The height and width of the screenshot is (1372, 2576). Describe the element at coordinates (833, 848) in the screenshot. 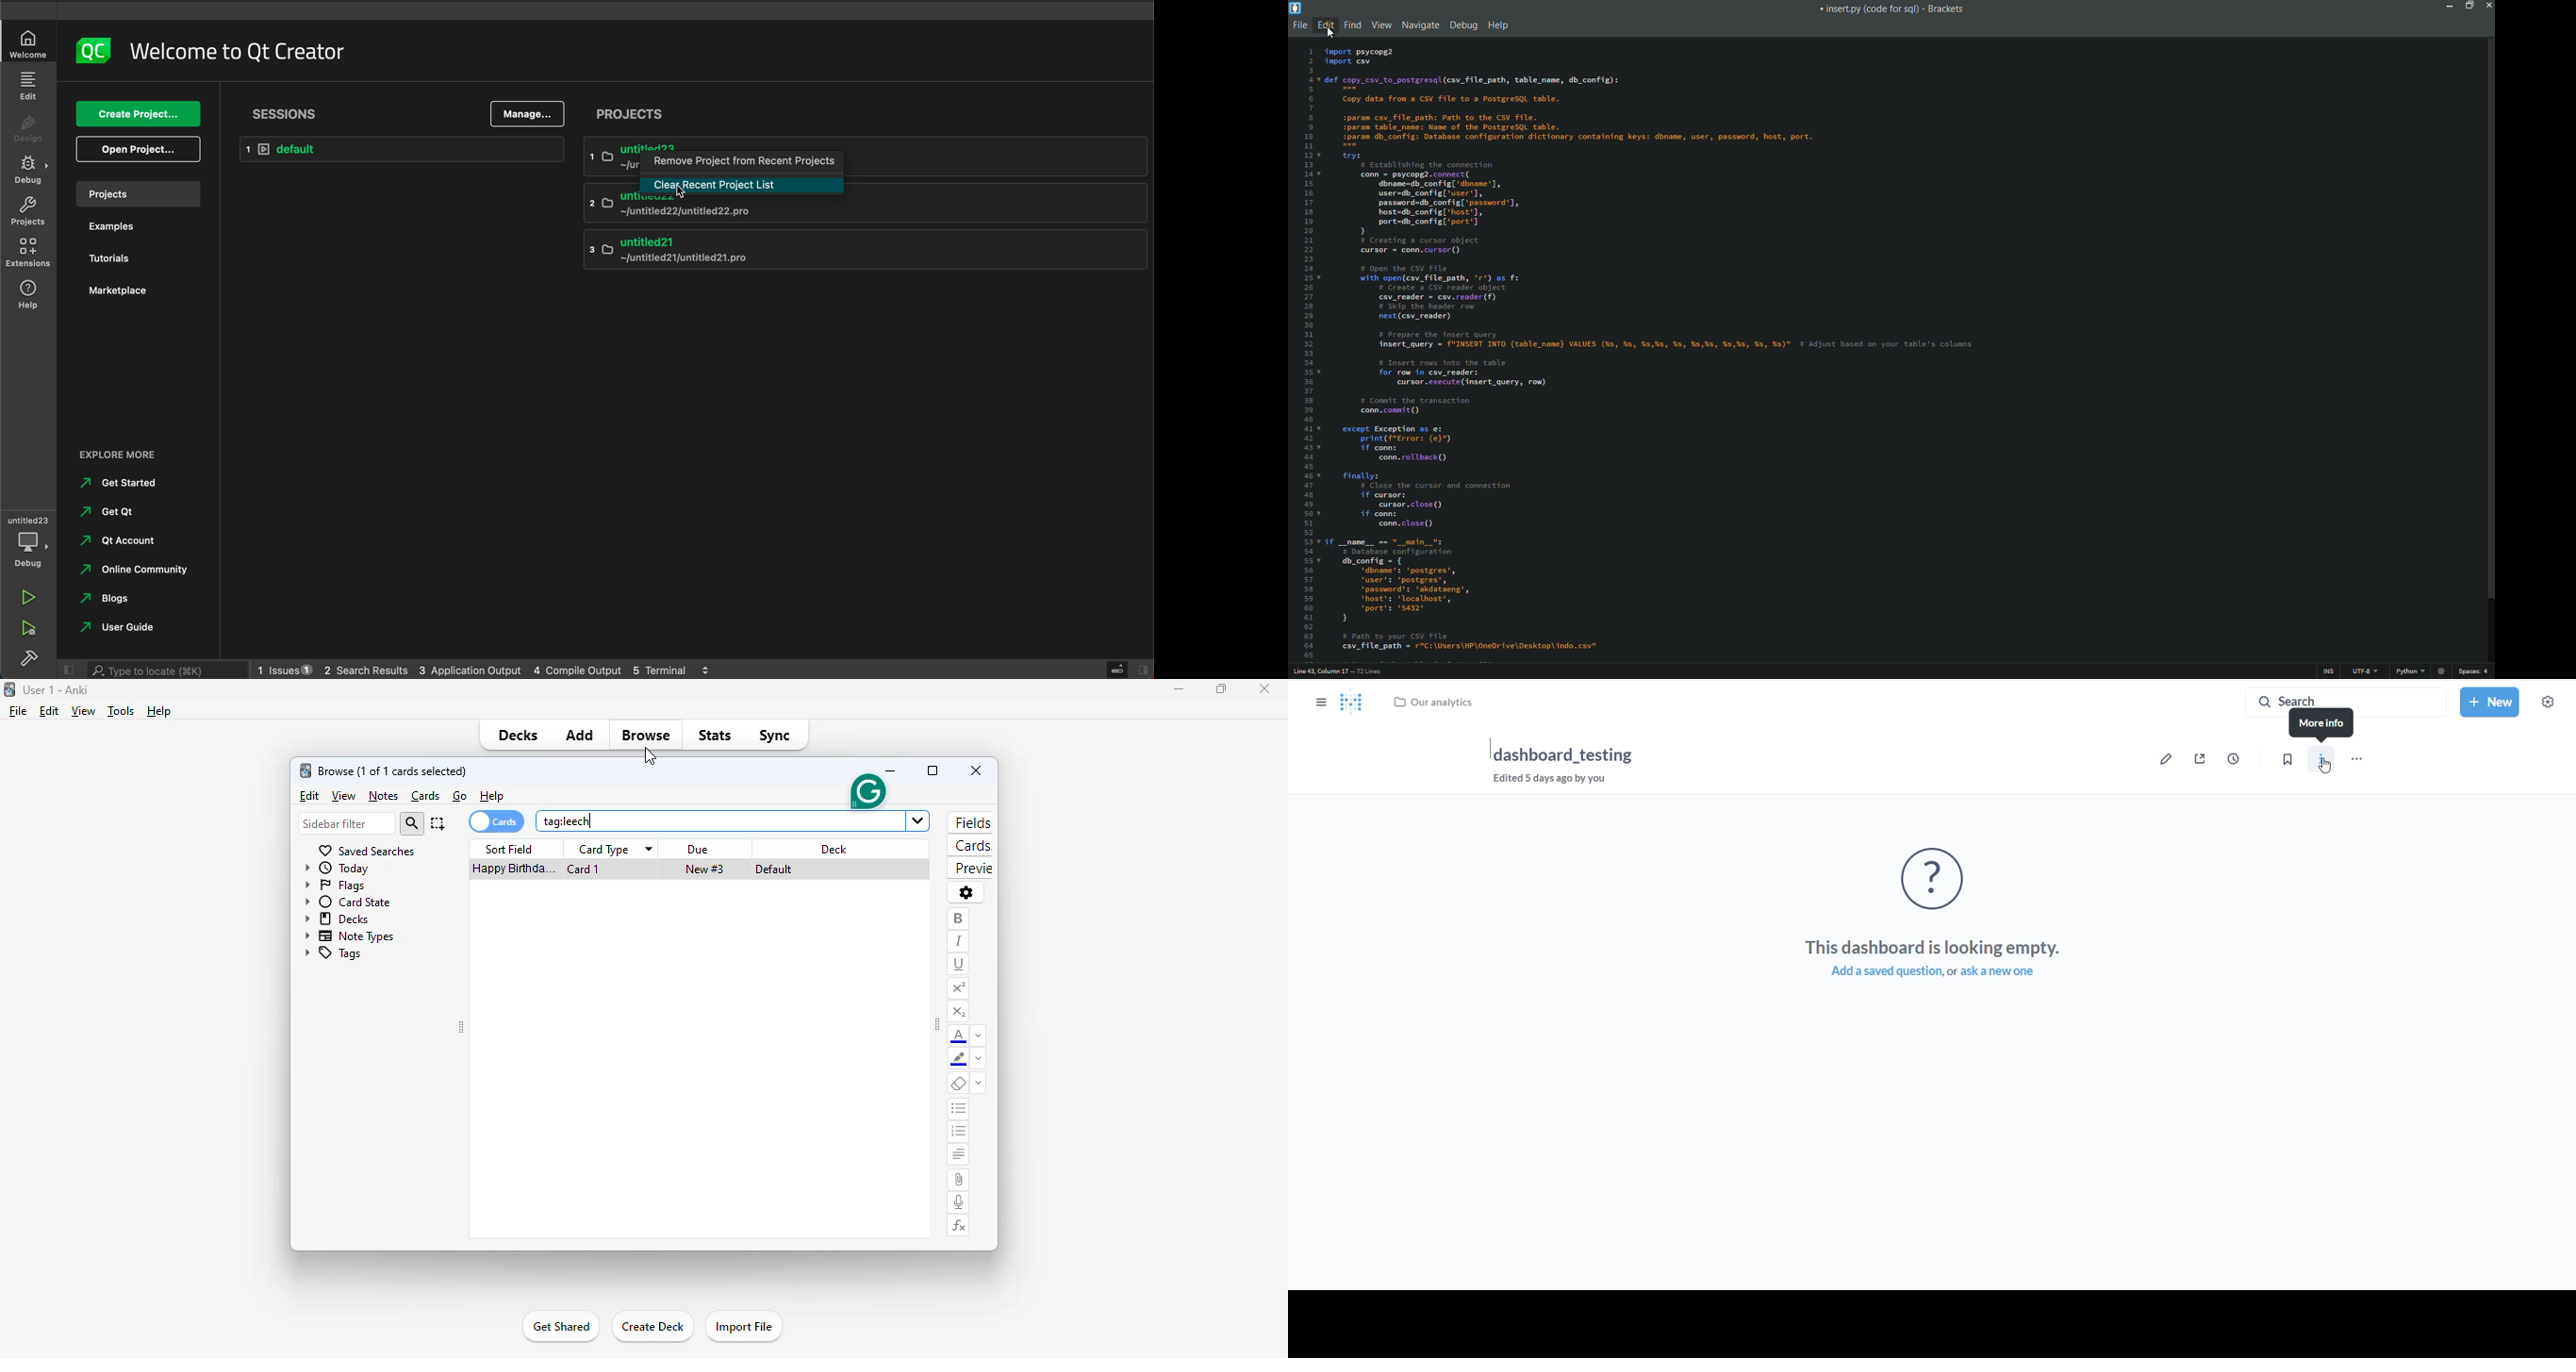

I see `deck` at that location.